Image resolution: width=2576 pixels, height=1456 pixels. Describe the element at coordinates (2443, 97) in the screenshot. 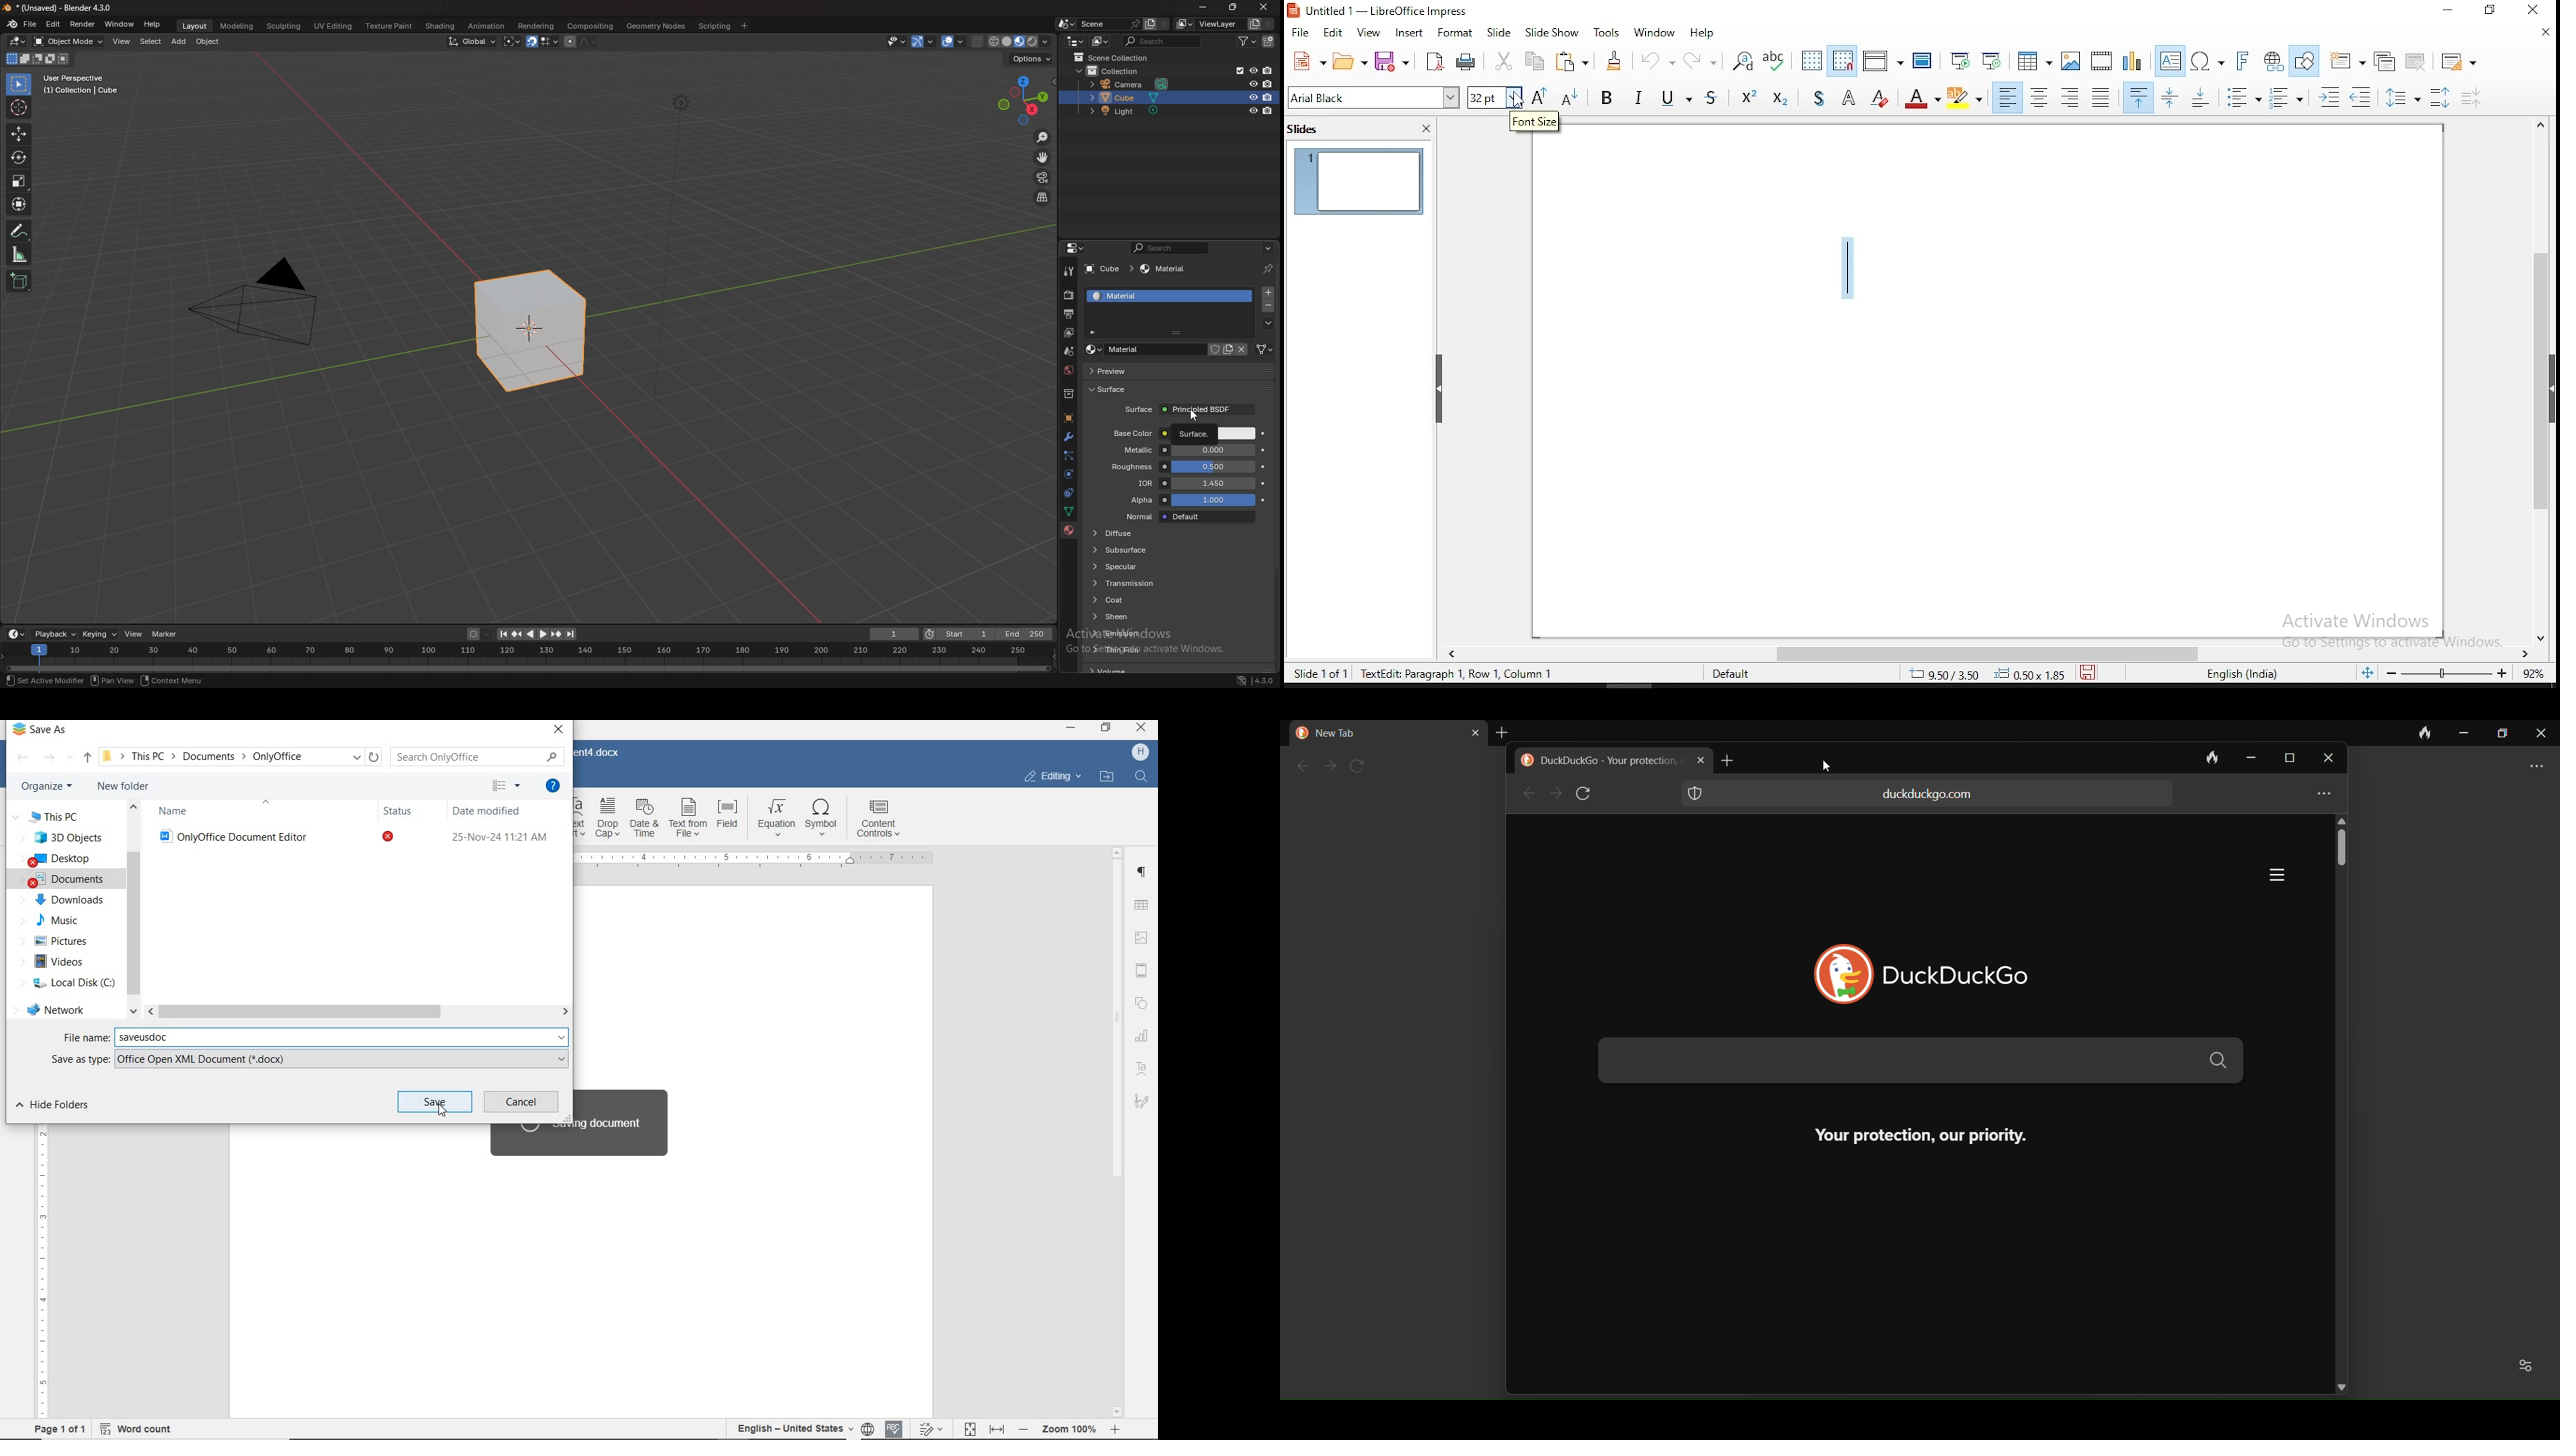

I see `Increase Line Spacing` at that location.